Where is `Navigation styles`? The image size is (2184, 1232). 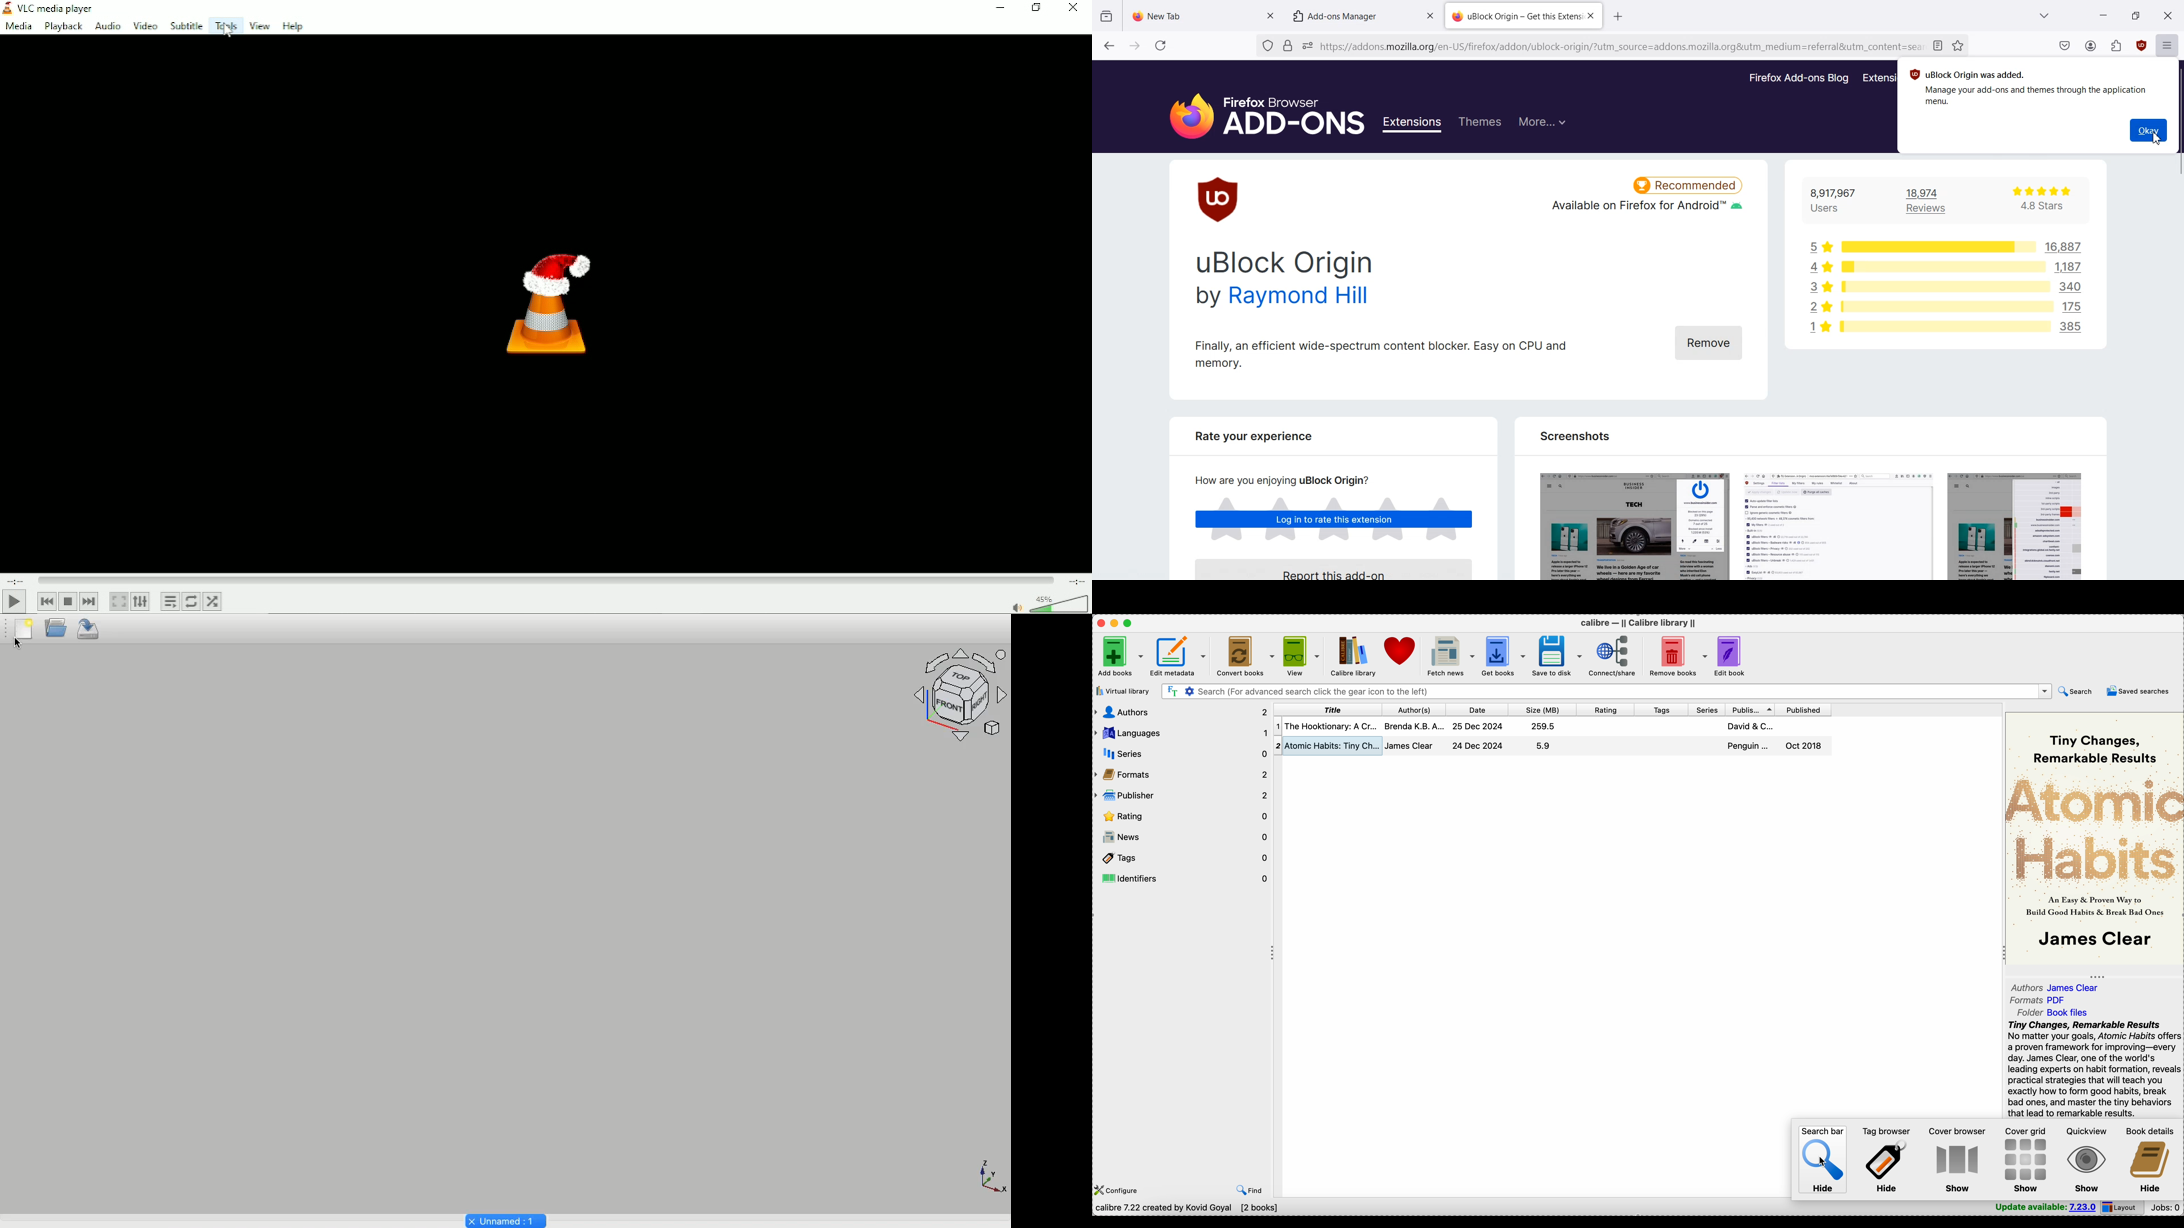
Navigation styles is located at coordinates (962, 695).